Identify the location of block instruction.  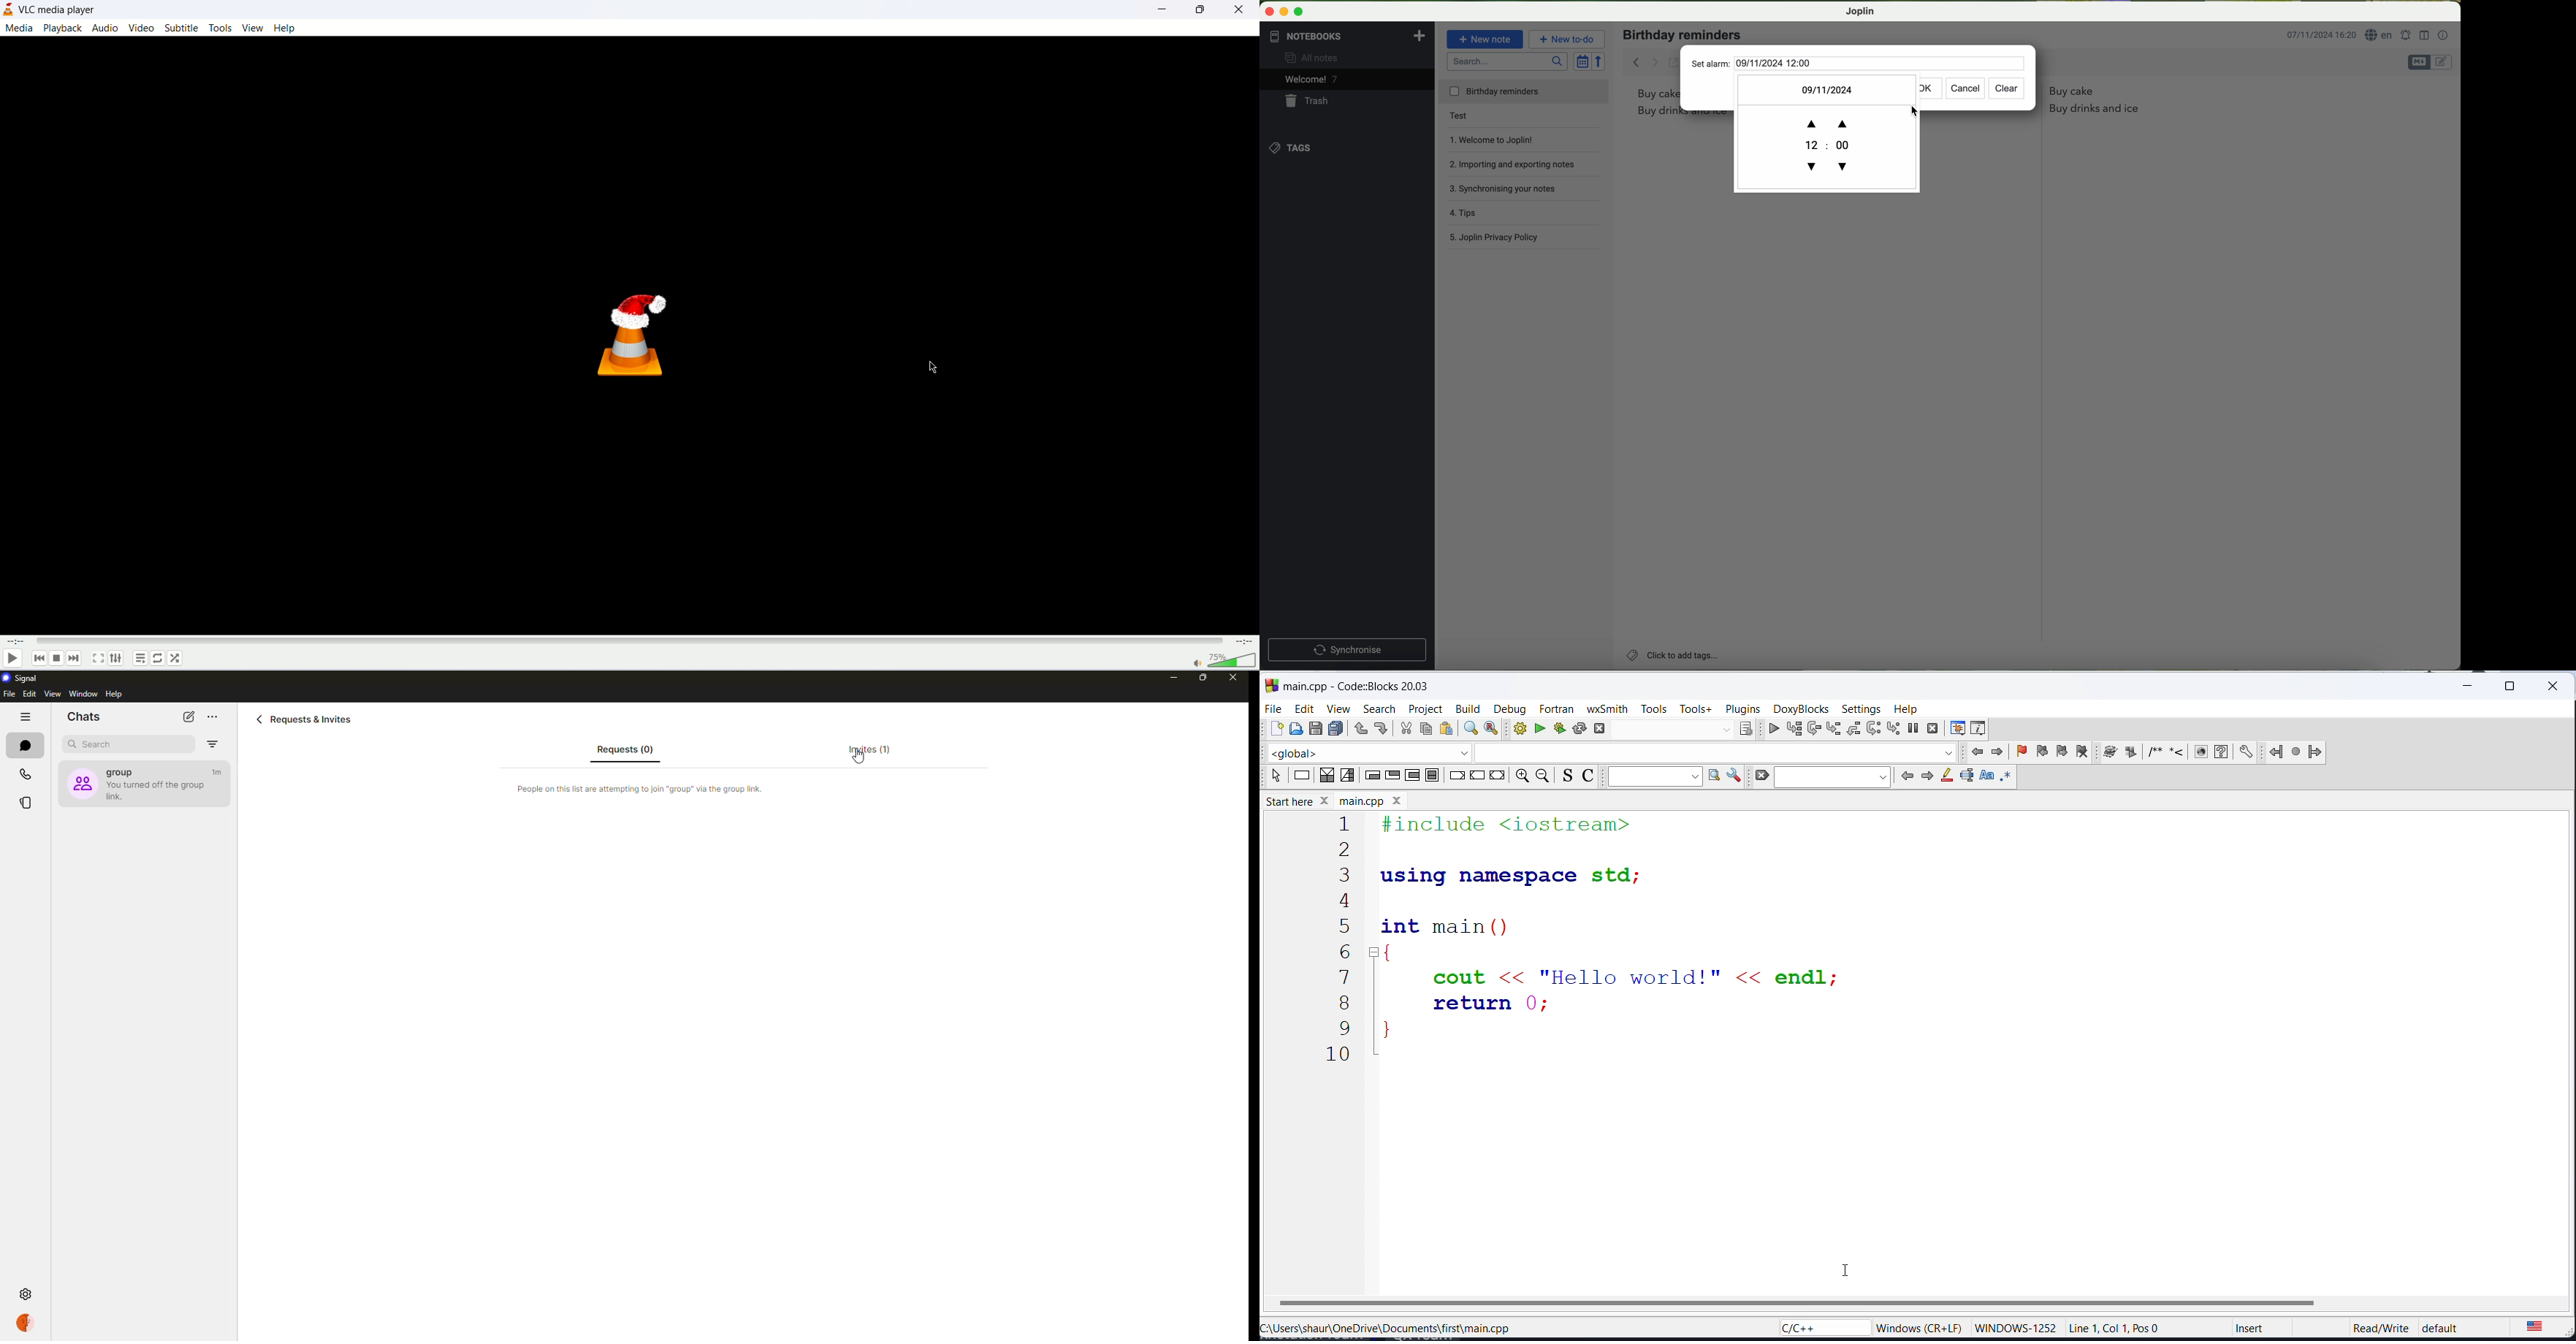
(1433, 776).